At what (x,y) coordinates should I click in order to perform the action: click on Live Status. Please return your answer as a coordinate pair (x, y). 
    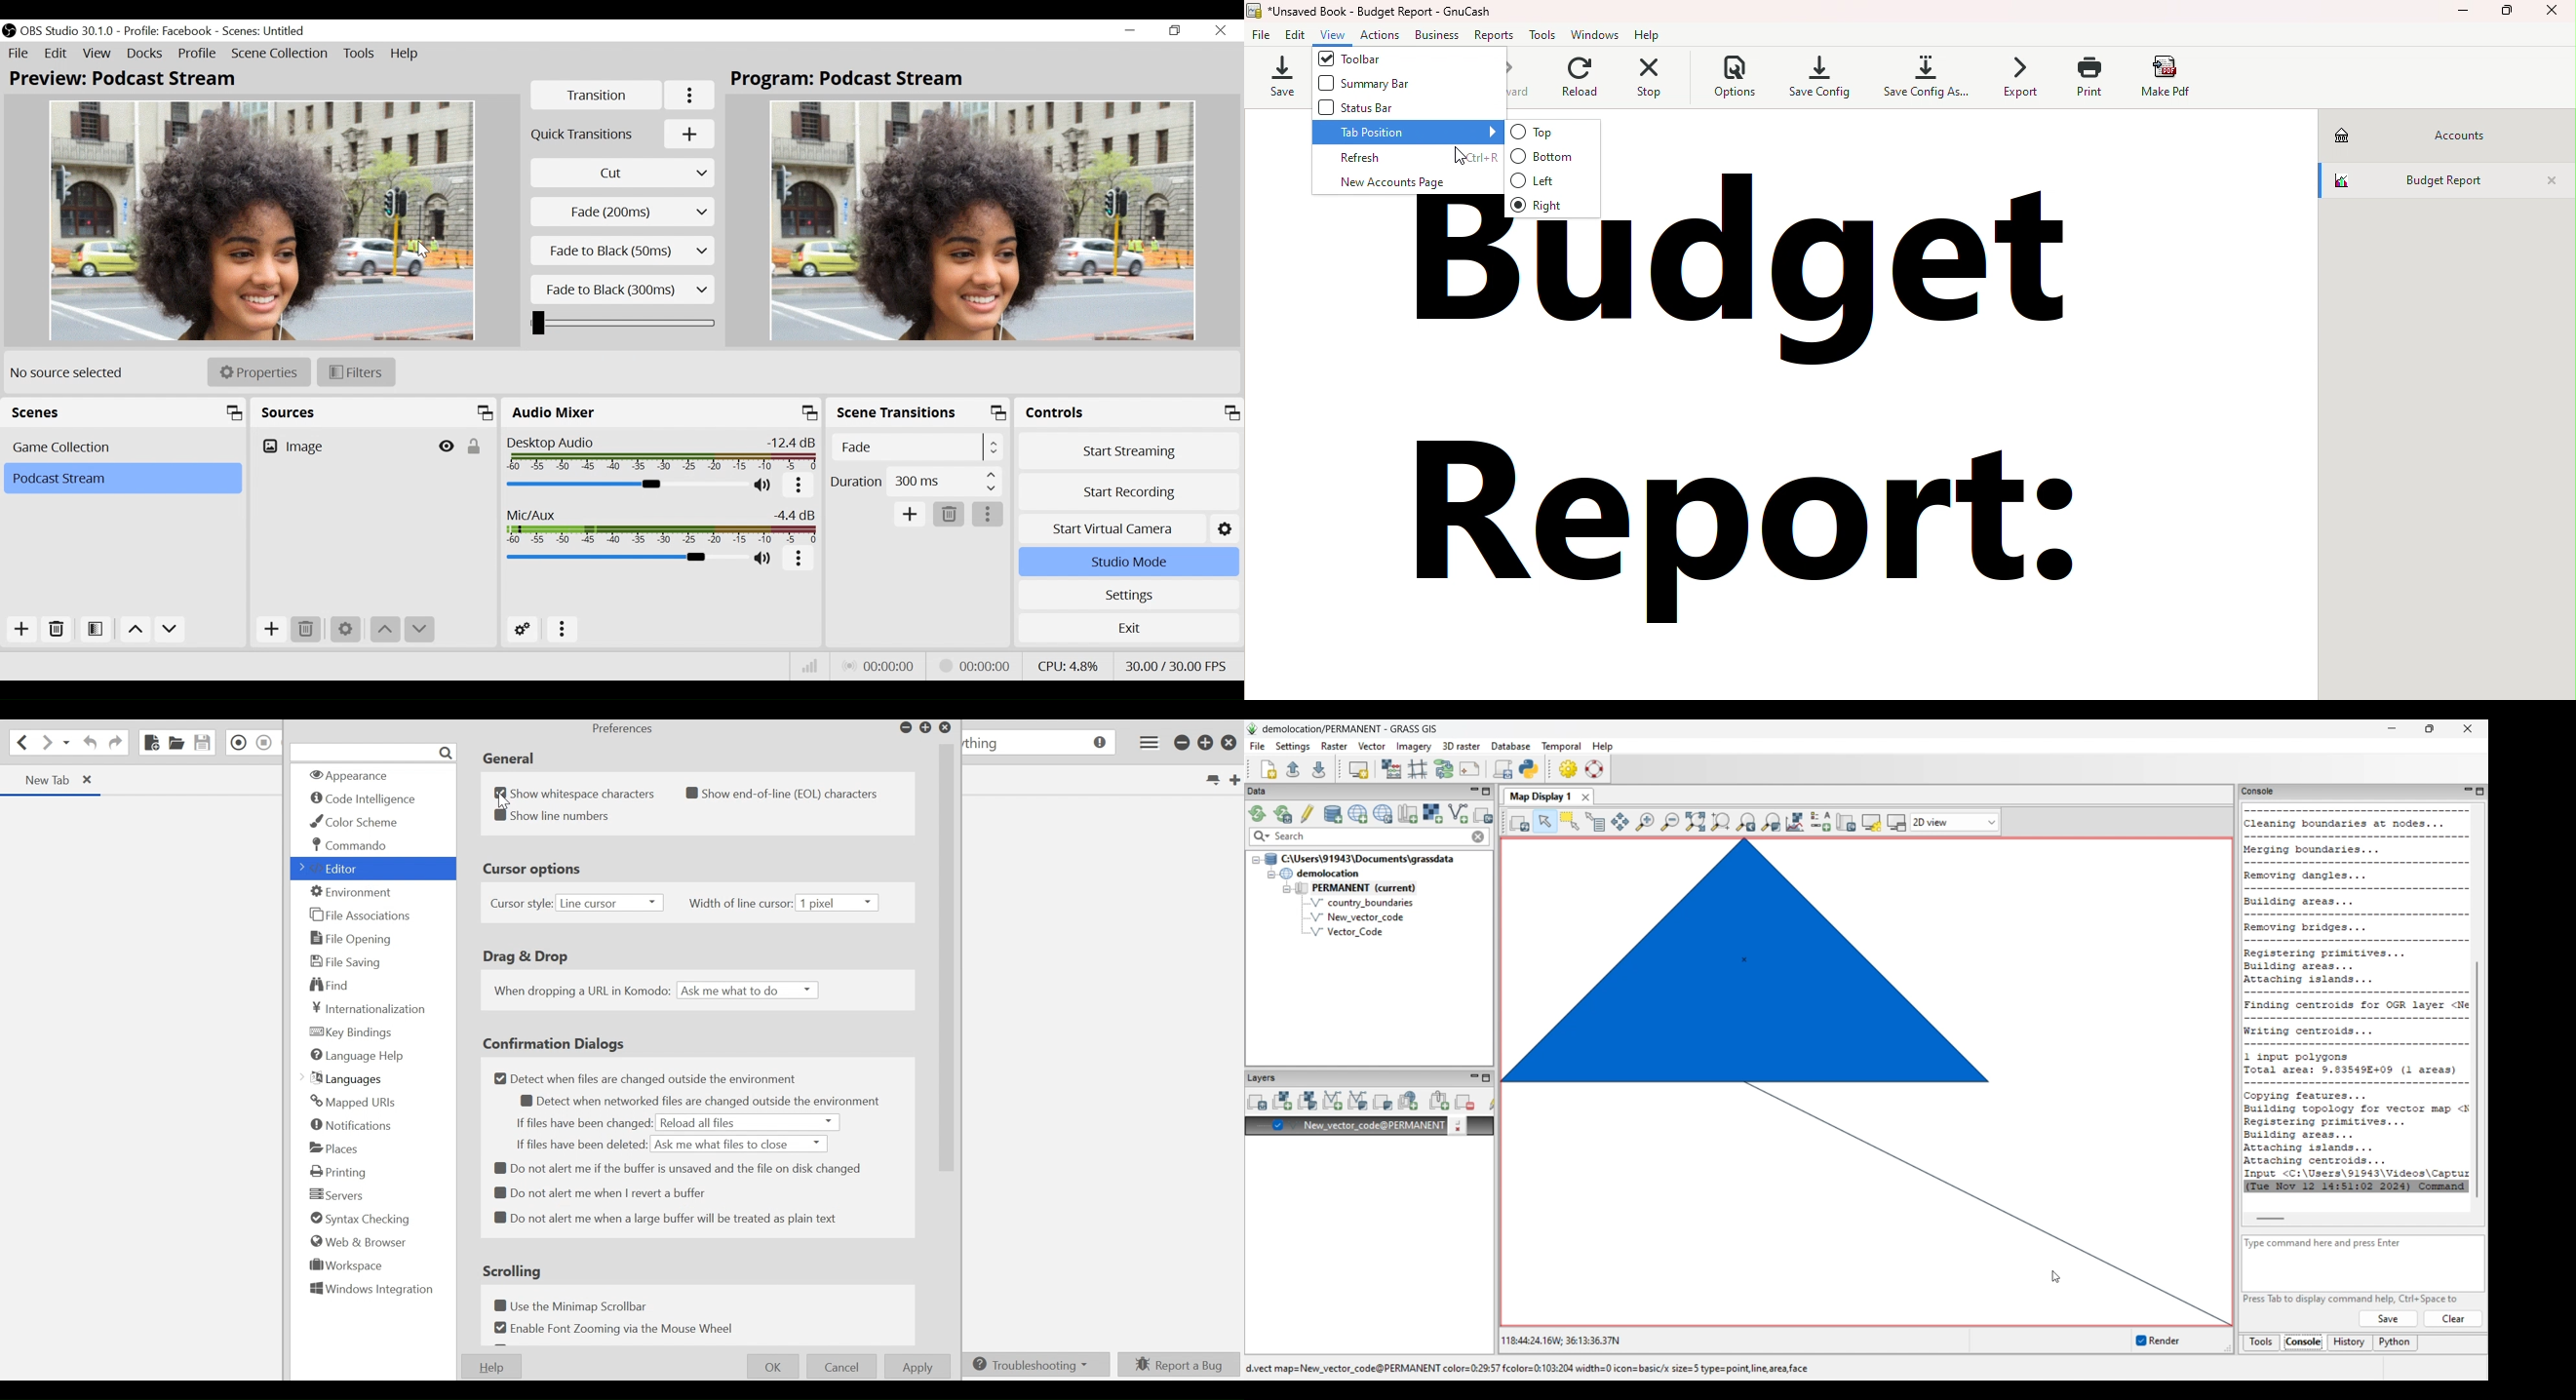
    Looking at the image, I should click on (876, 666).